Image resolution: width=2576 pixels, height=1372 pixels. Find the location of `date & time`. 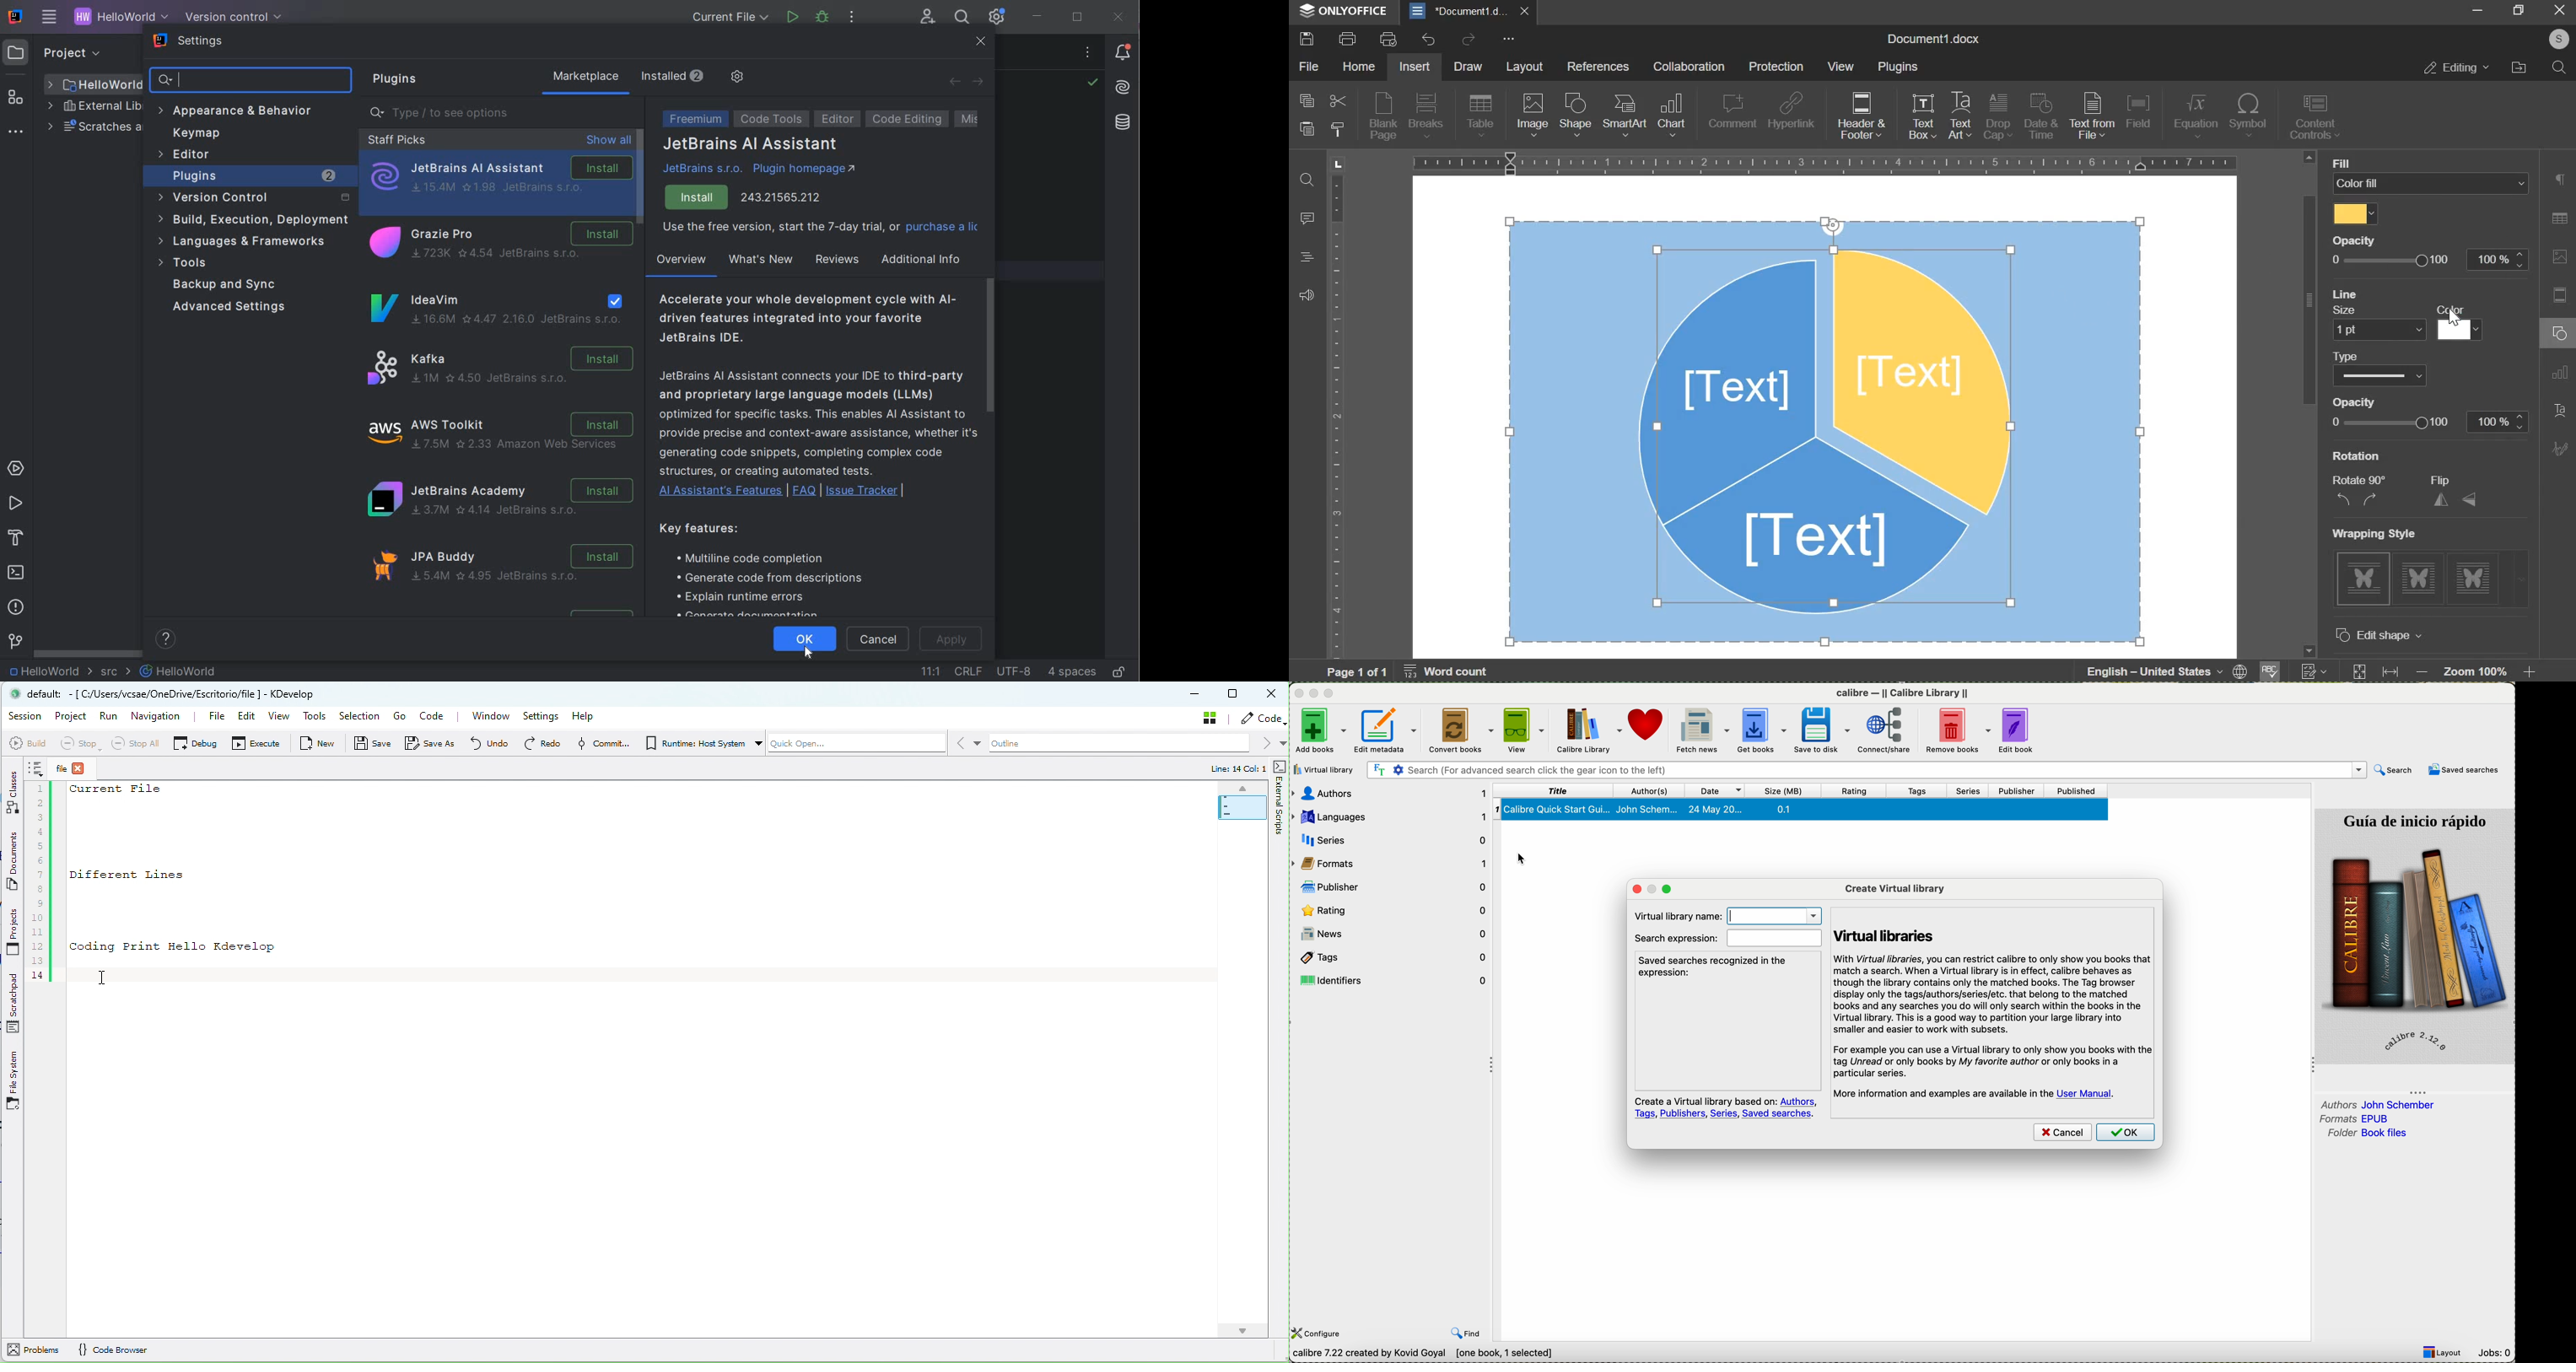

date & time is located at coordinates (2041, 115).